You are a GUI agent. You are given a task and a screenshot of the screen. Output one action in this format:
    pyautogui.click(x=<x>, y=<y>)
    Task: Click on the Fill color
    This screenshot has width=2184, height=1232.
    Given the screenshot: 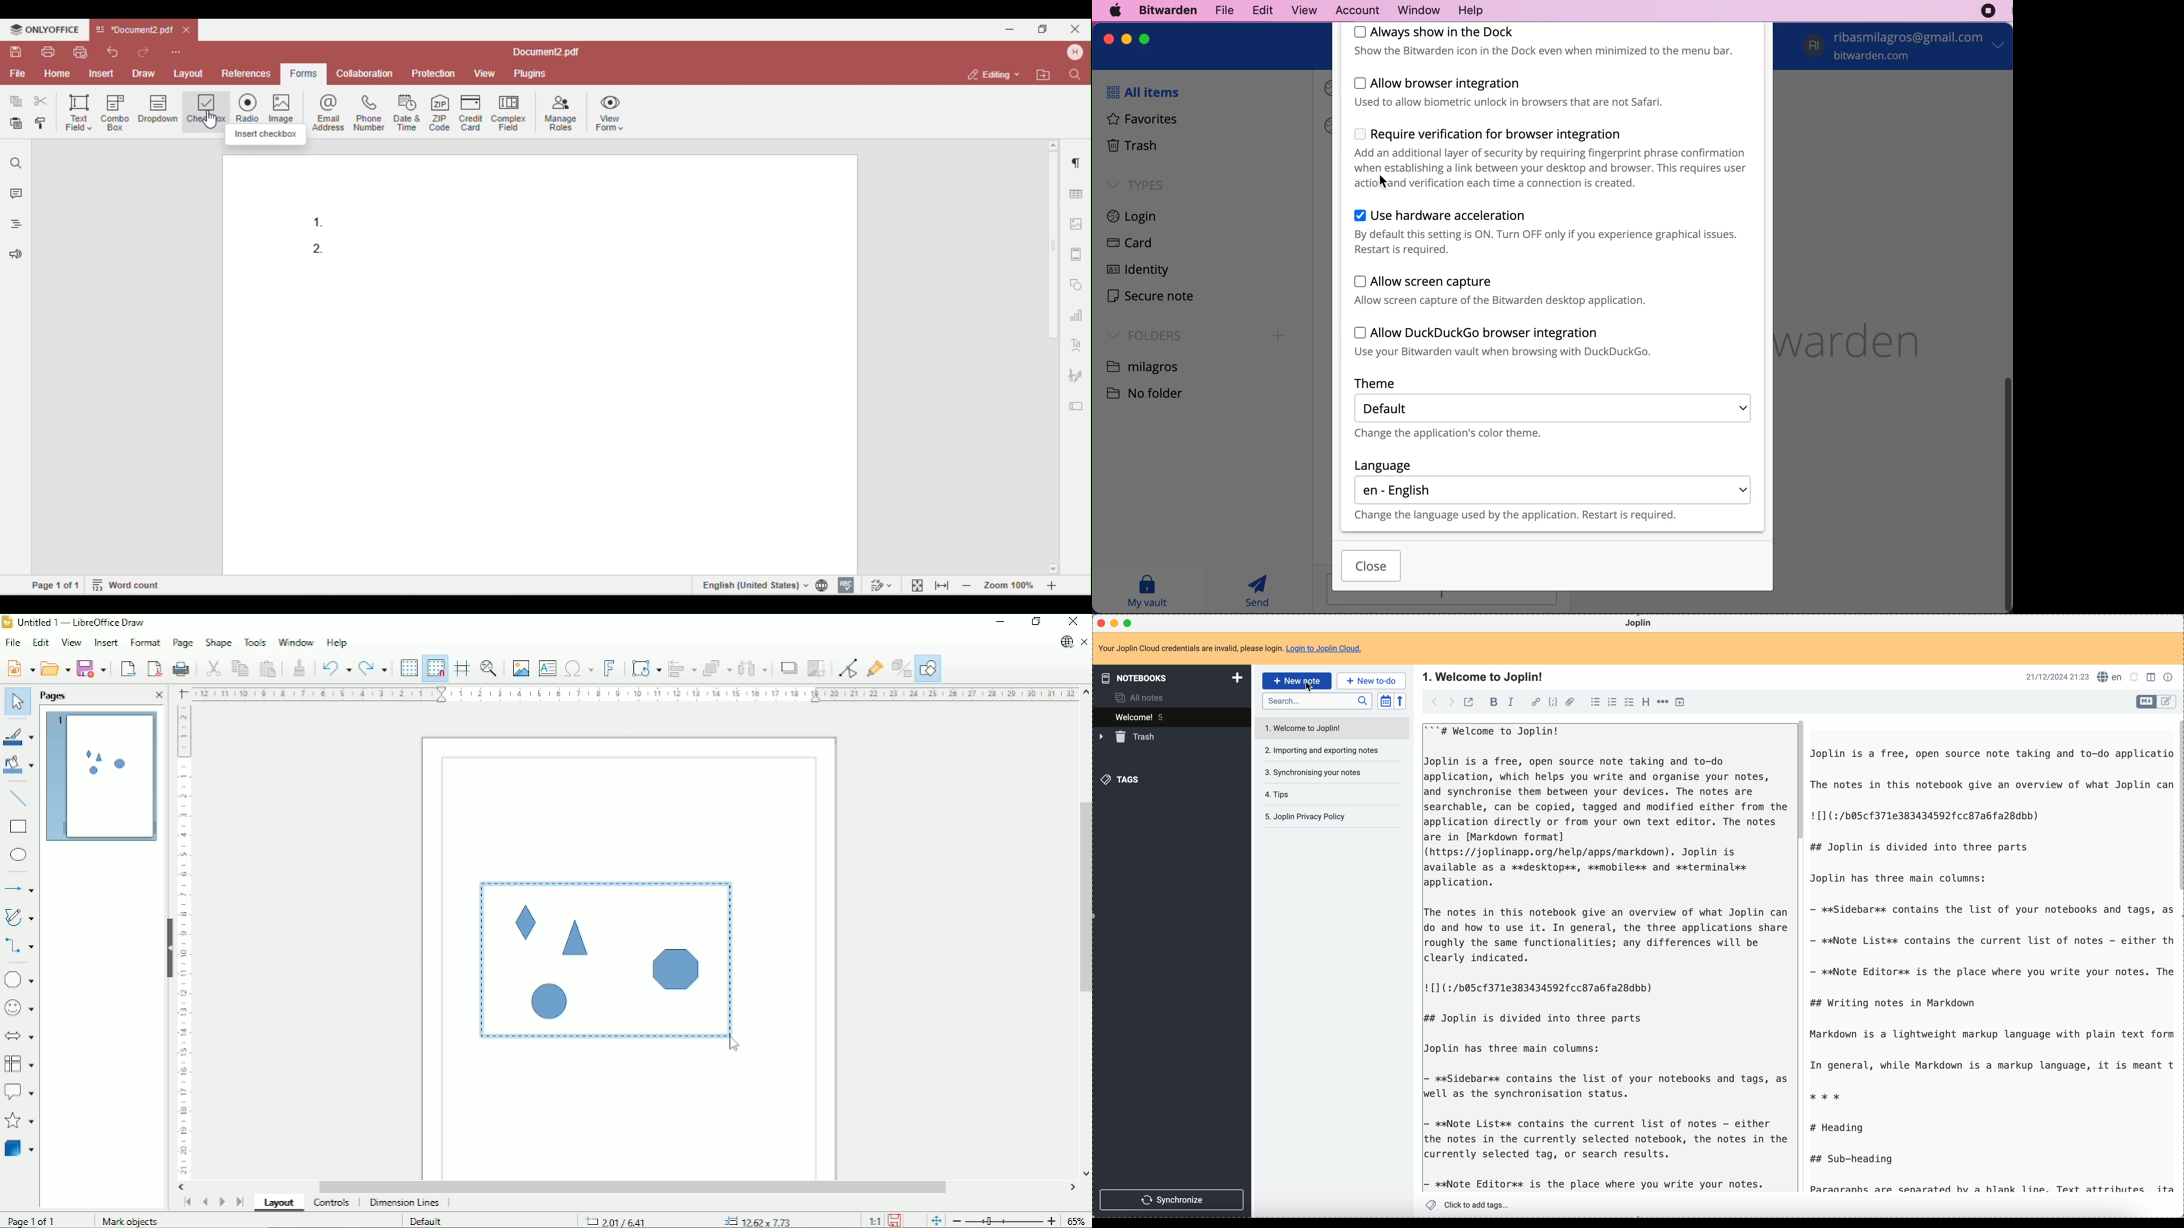 What is the action you would take?
    pyautogui.click(x=20, y=767)
    